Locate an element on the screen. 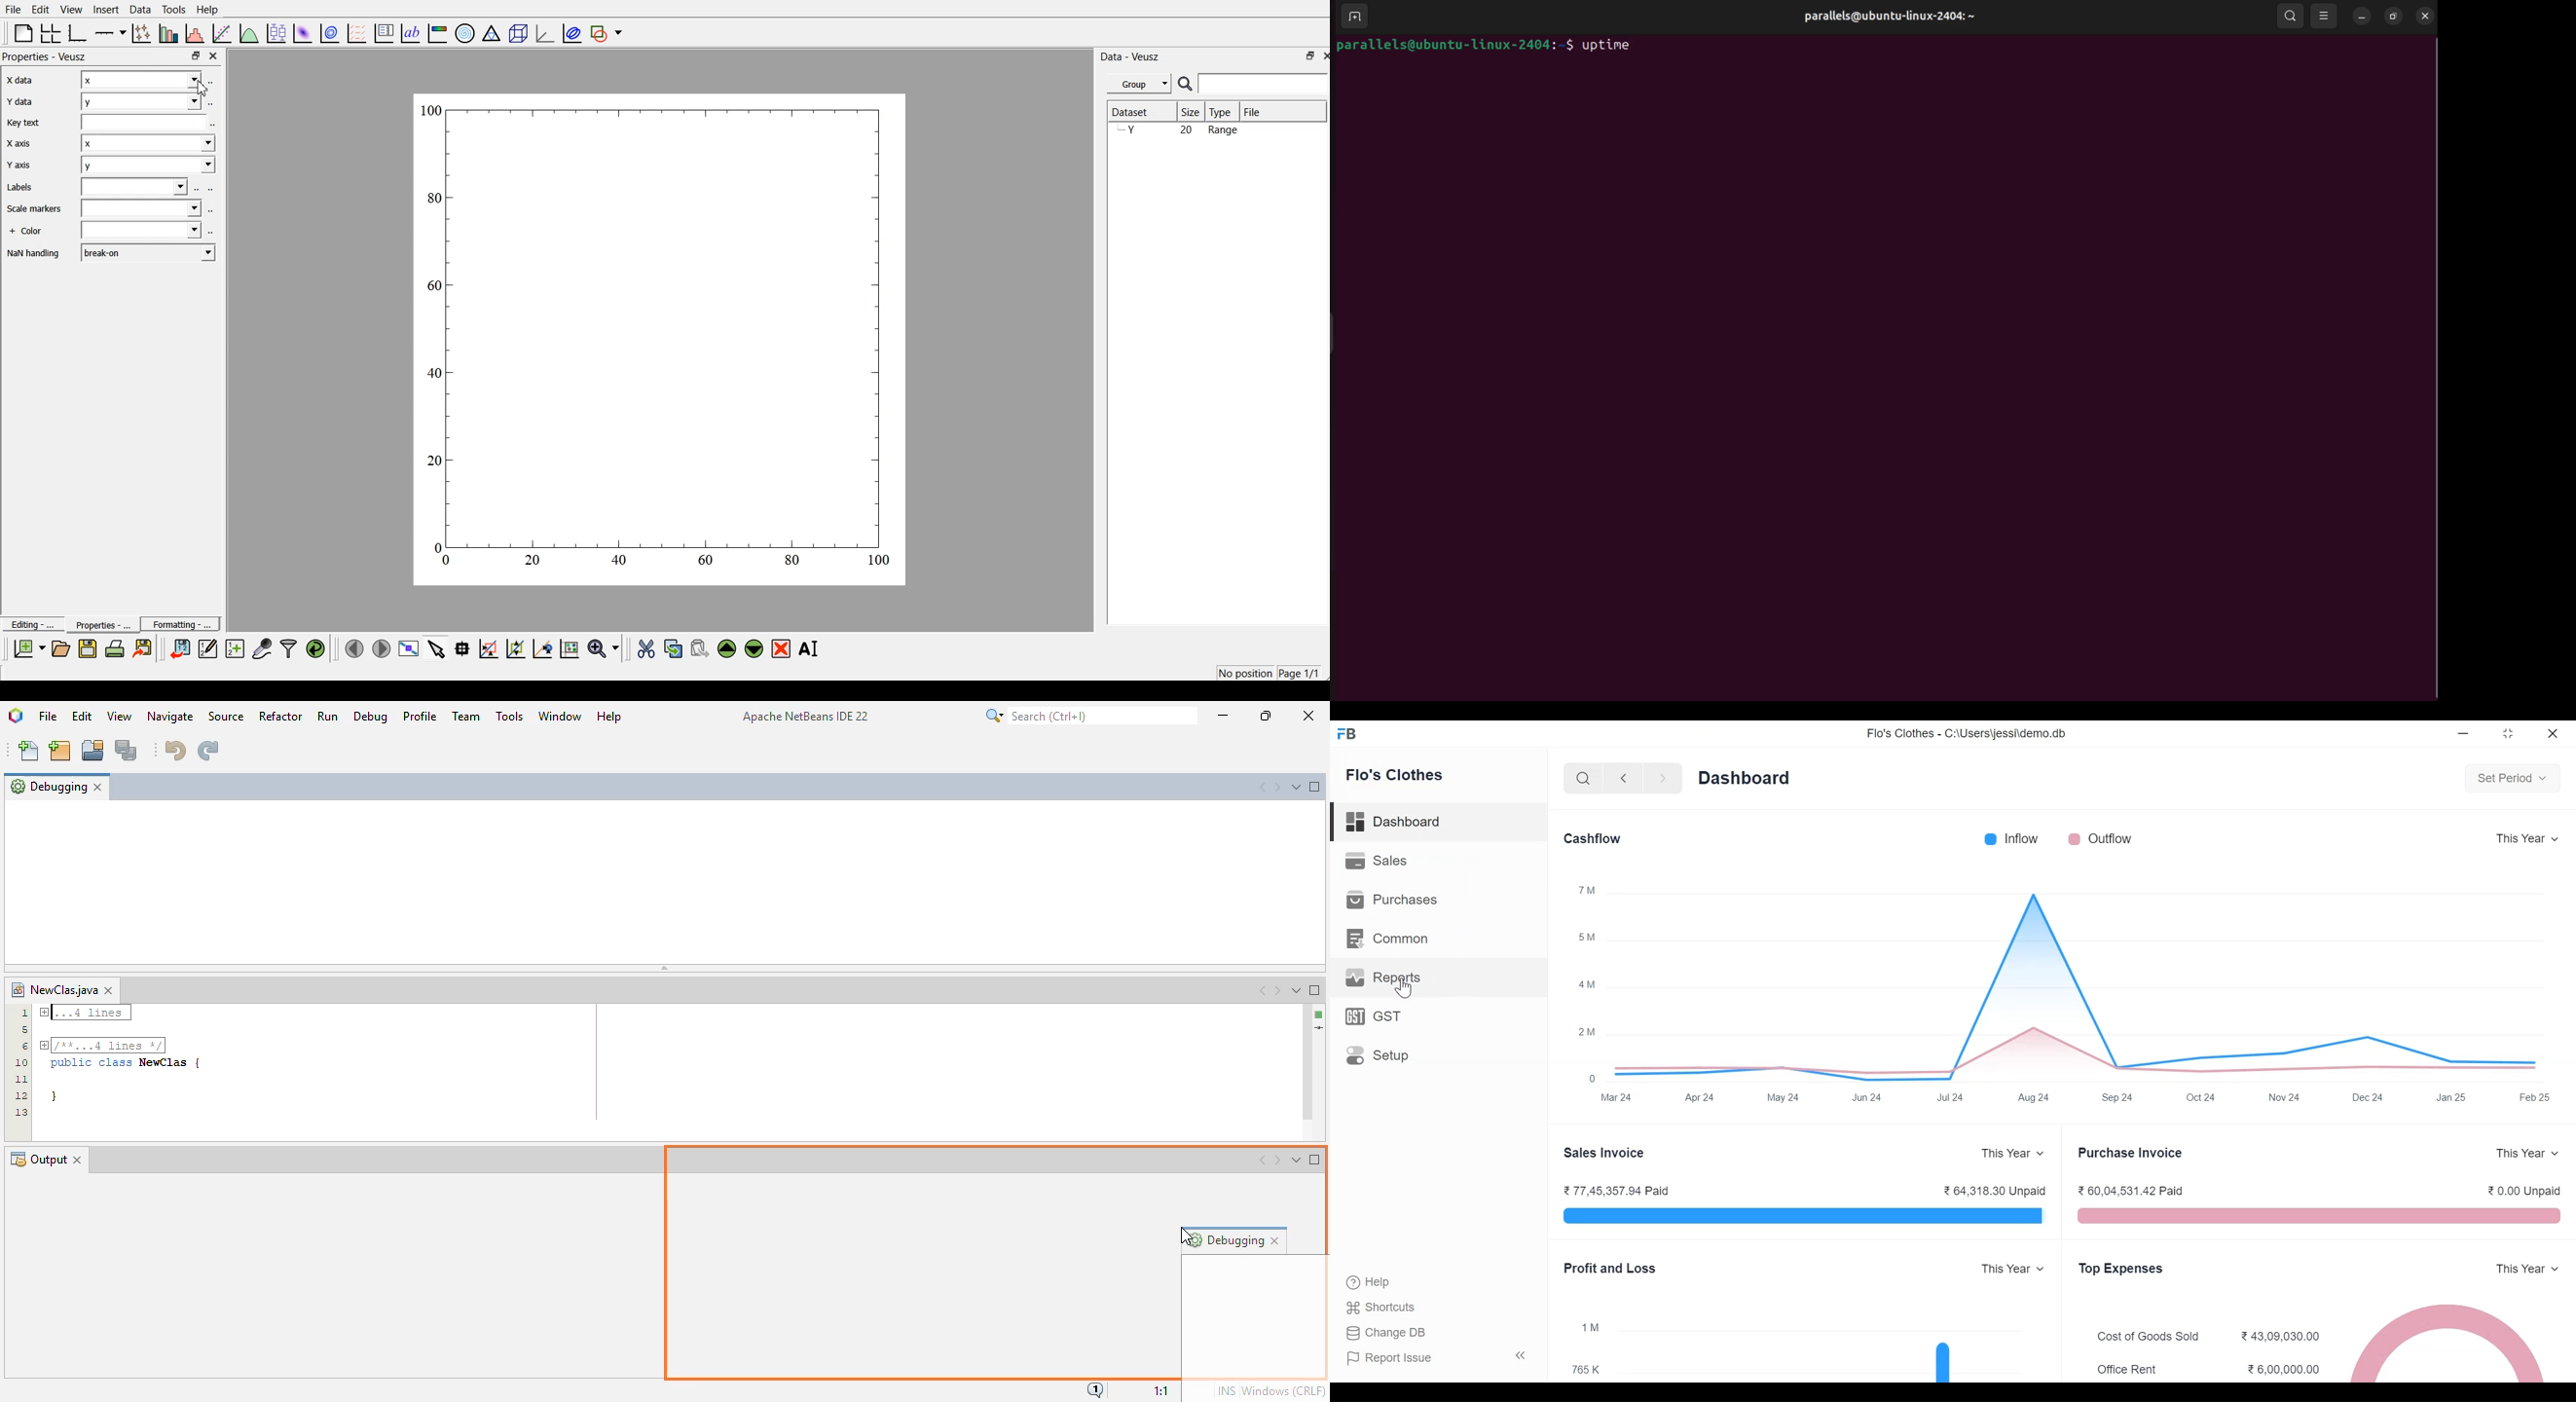 The image size is (2576, 1428). This Year is located at coordinates (2004, 1153).